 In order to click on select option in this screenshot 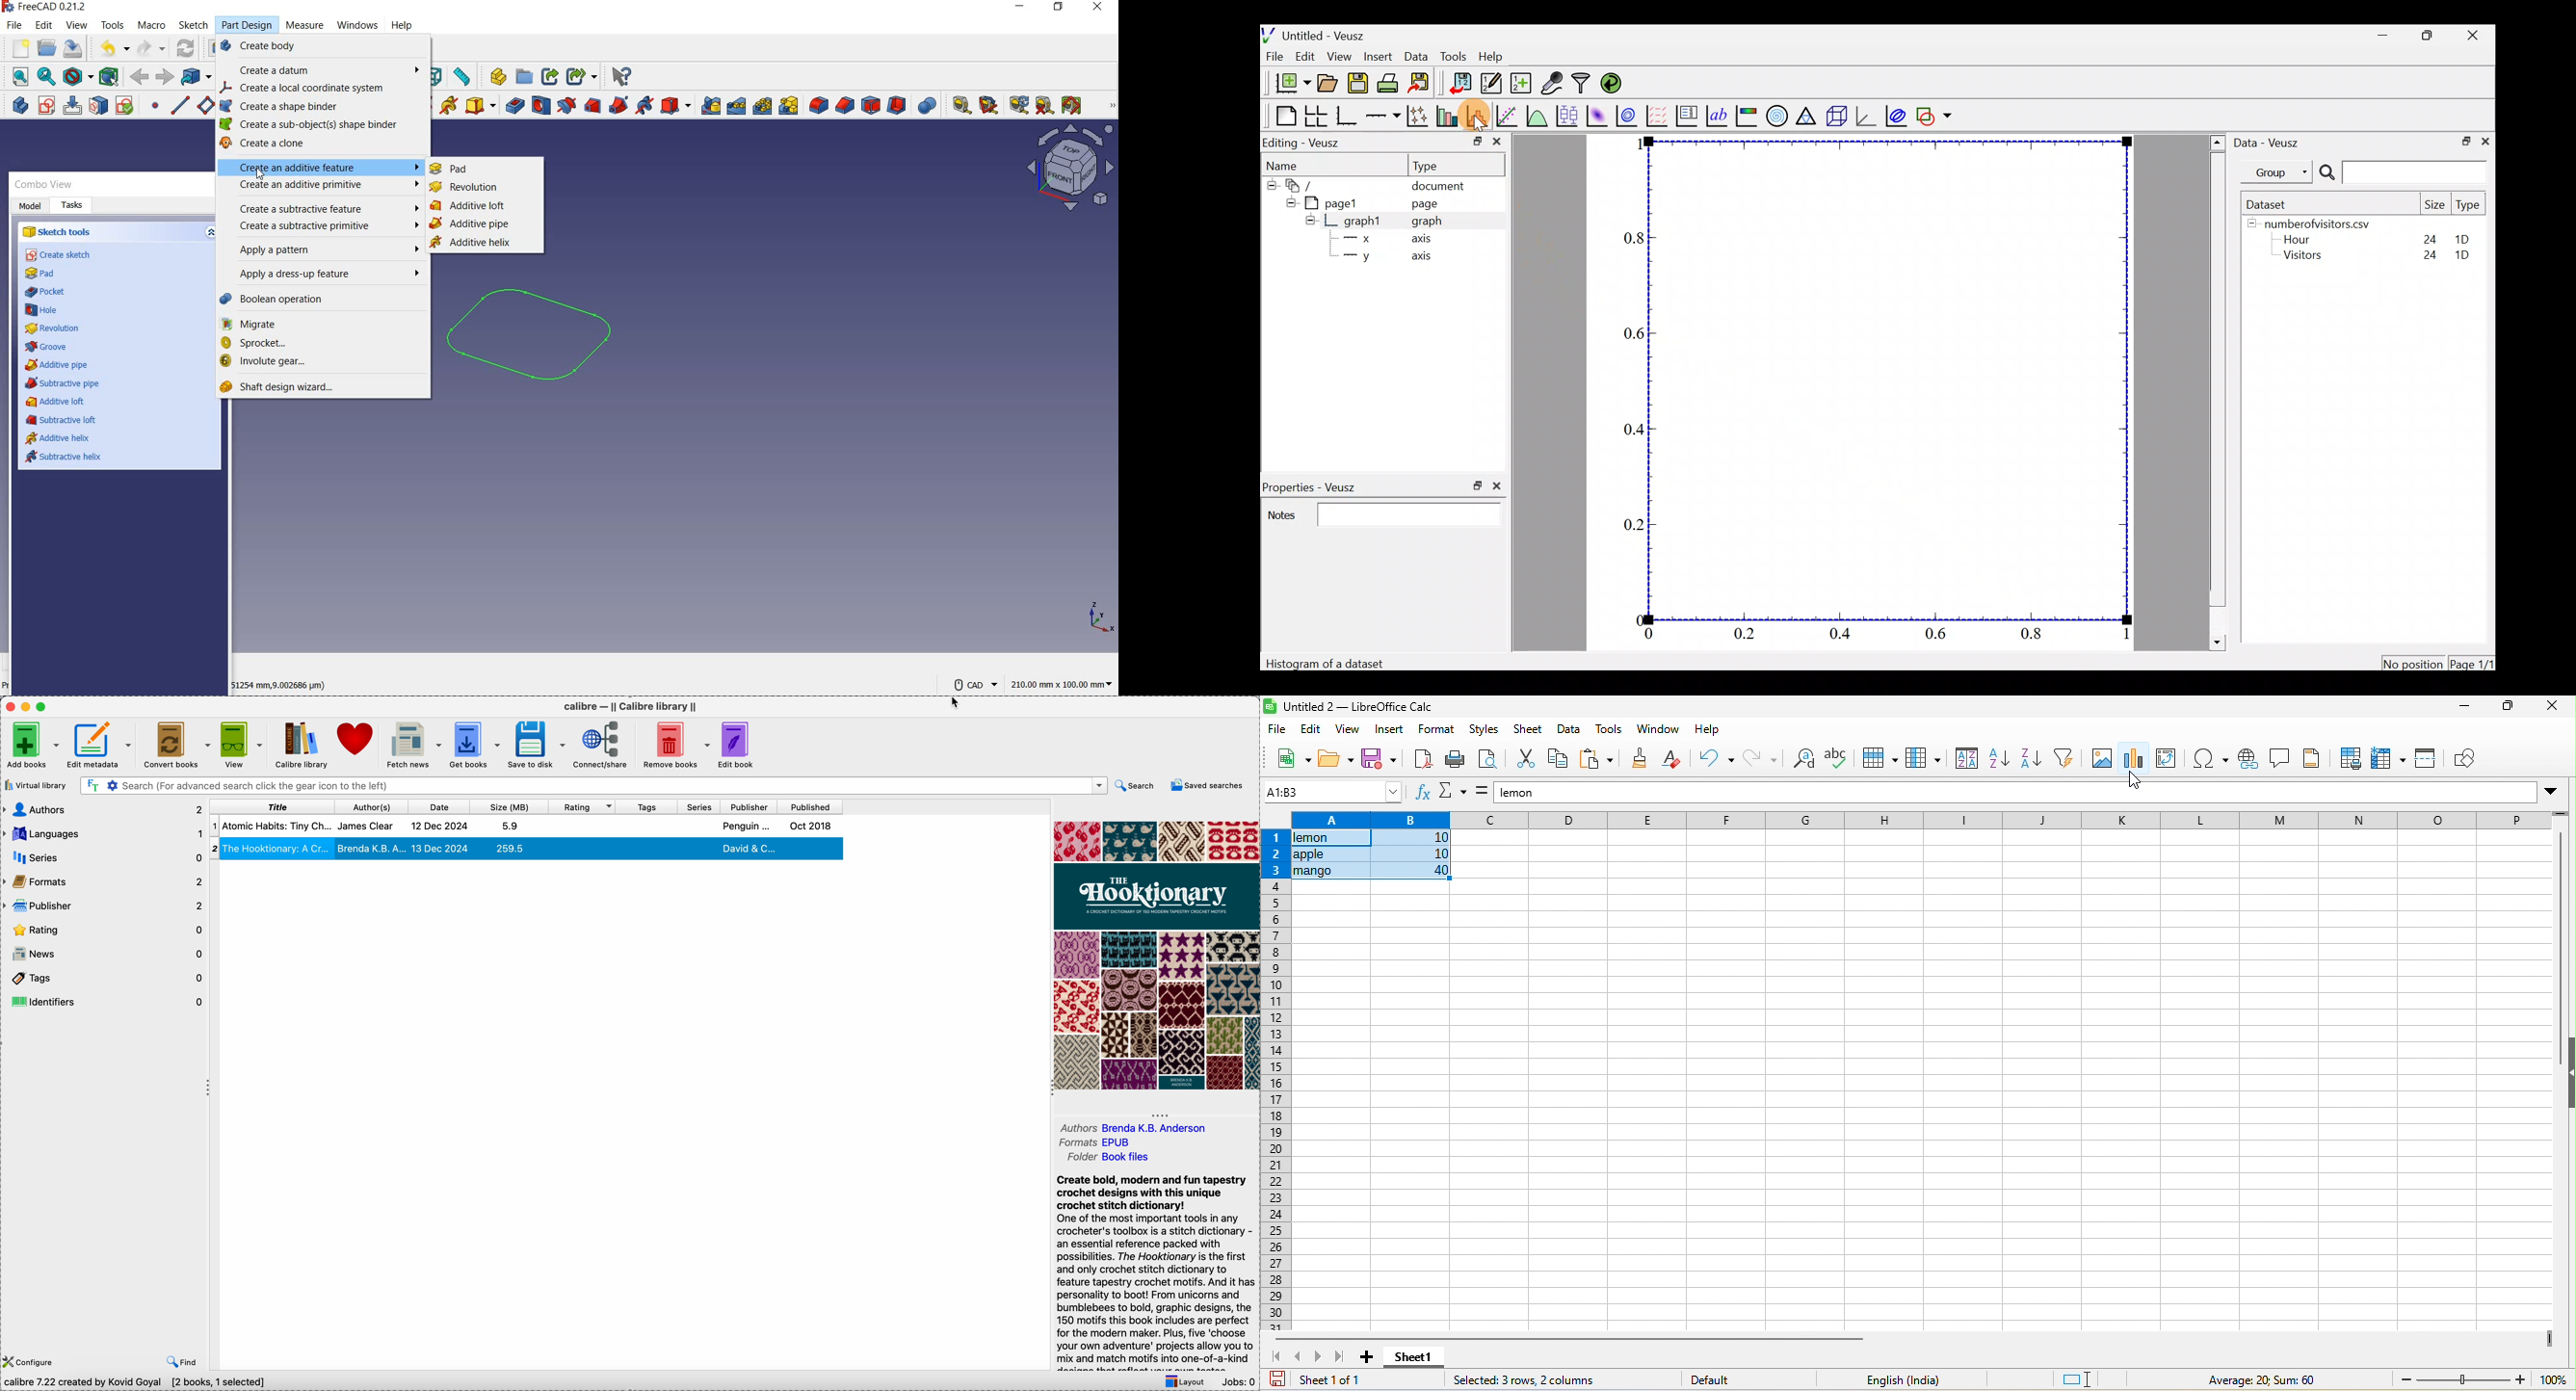, I will do `click(2135, 759)`.